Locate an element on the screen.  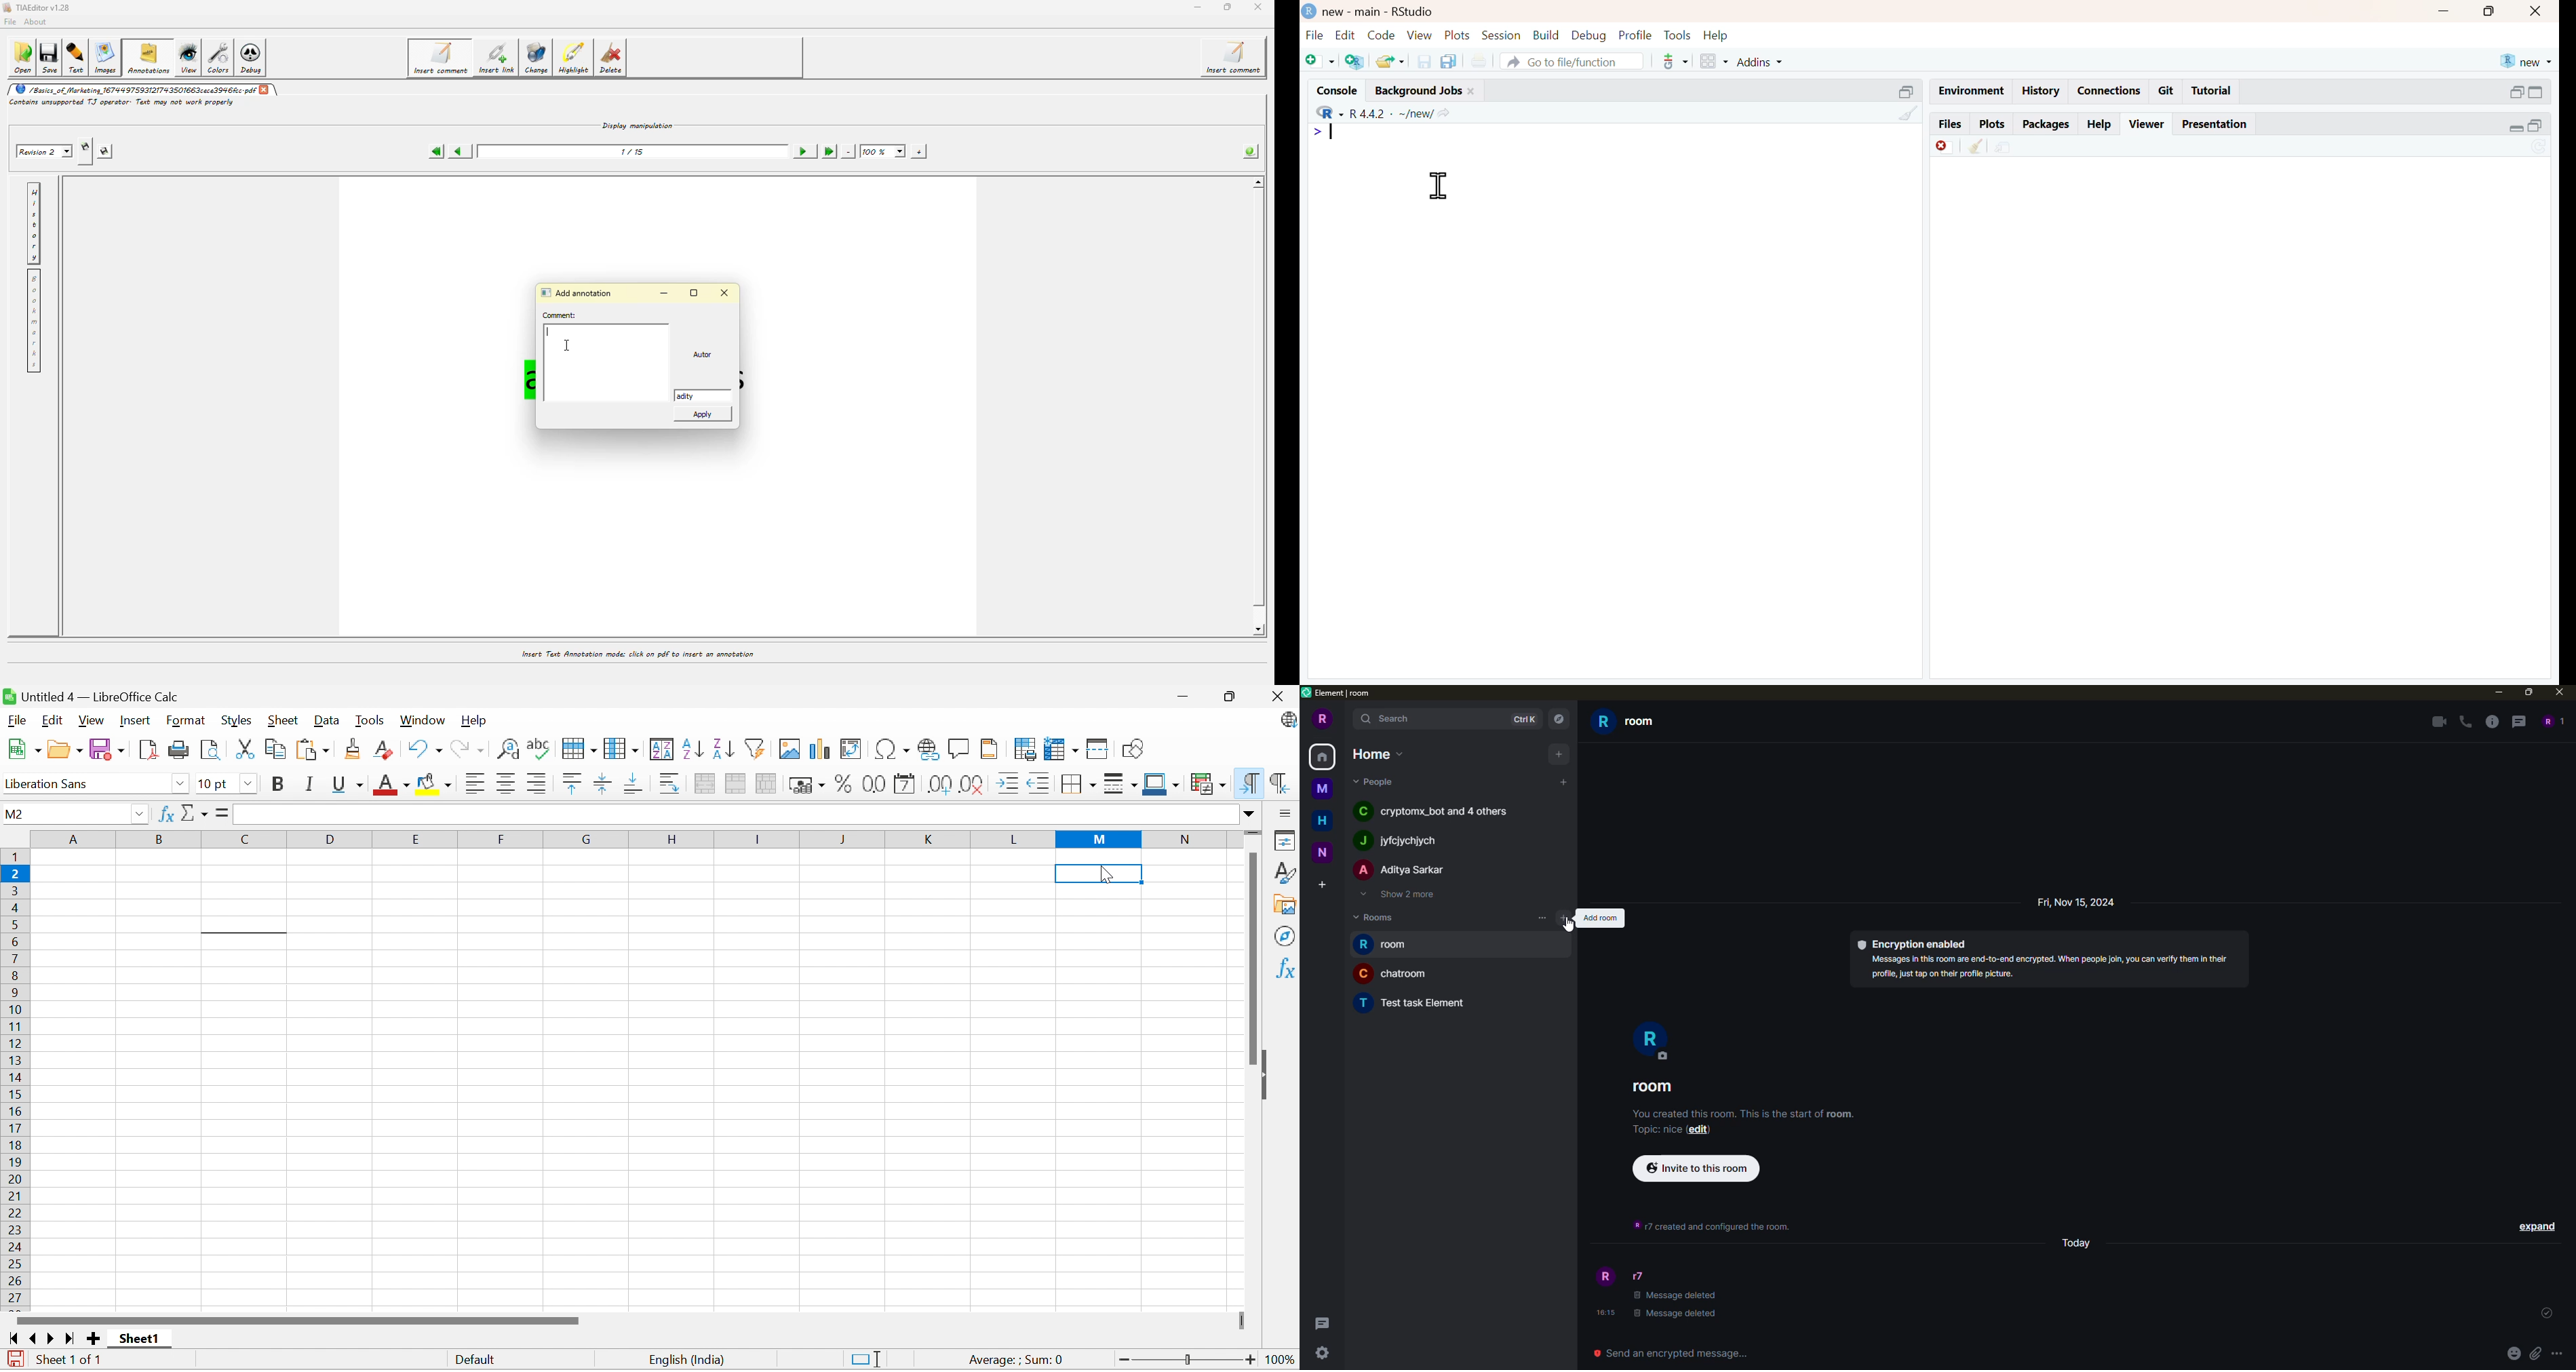
Edit is located at coordinates (1344, 35).